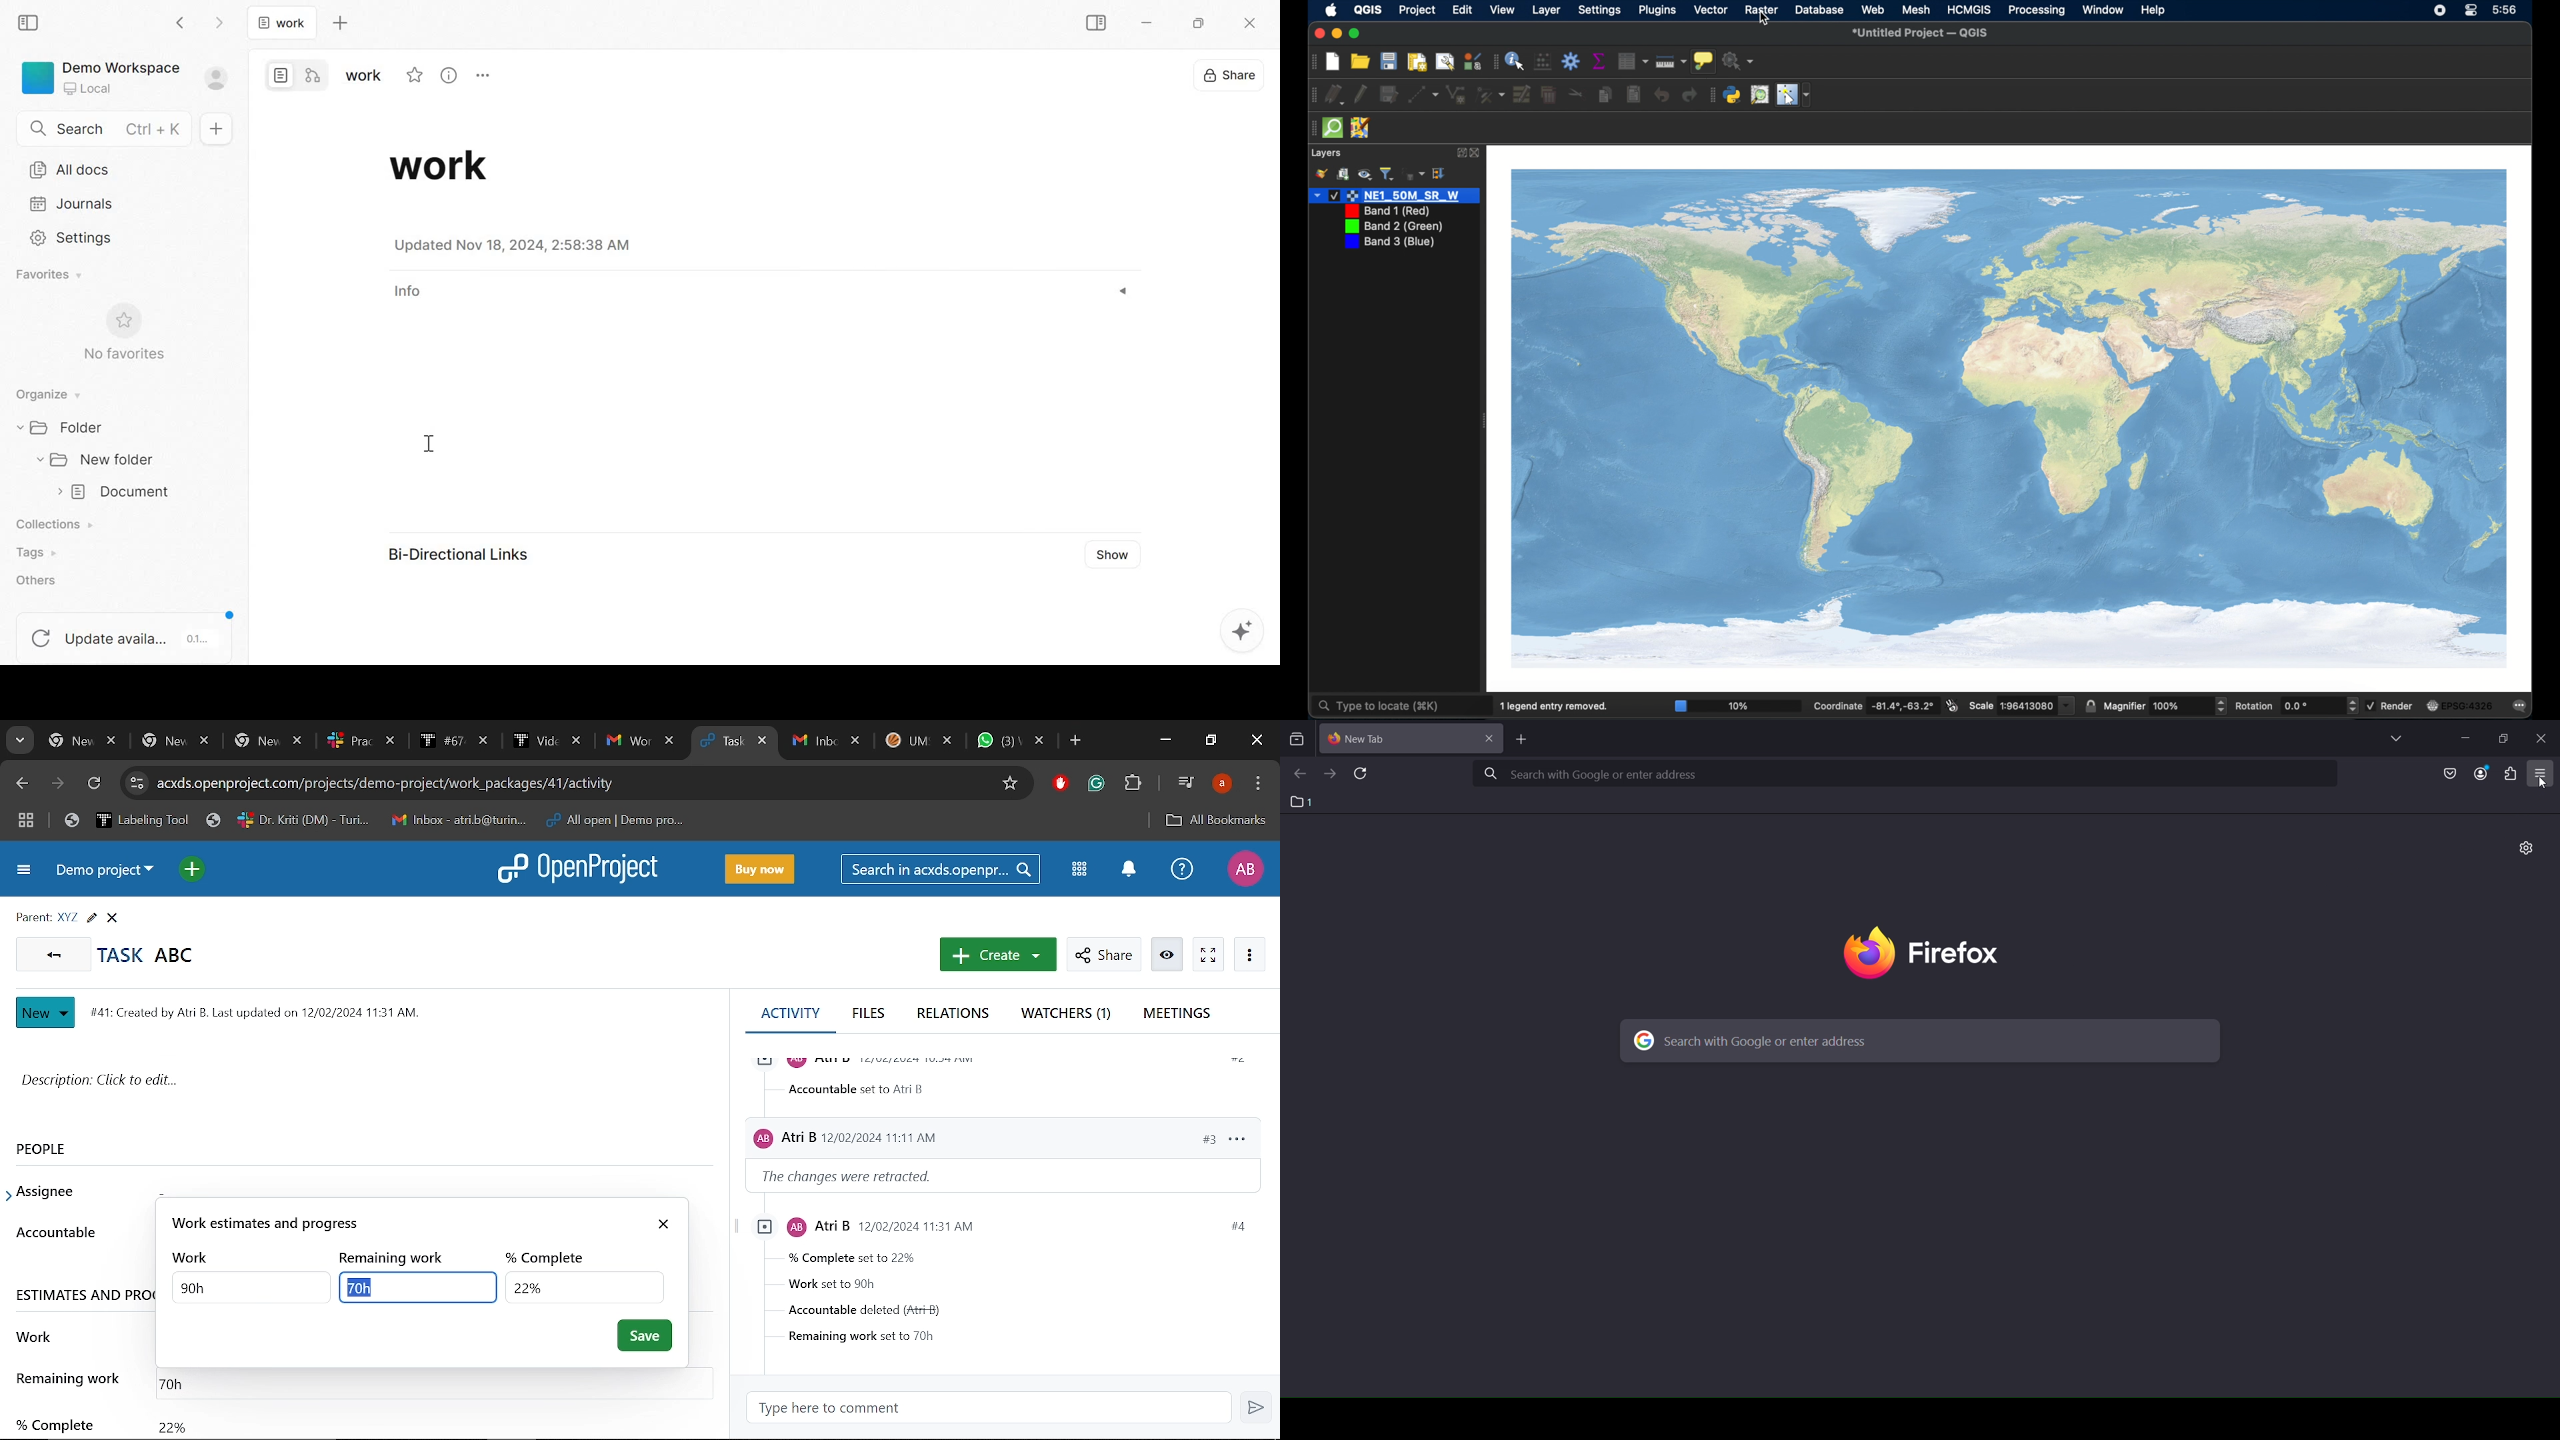  I want to click on menu, so click(2509, 774).